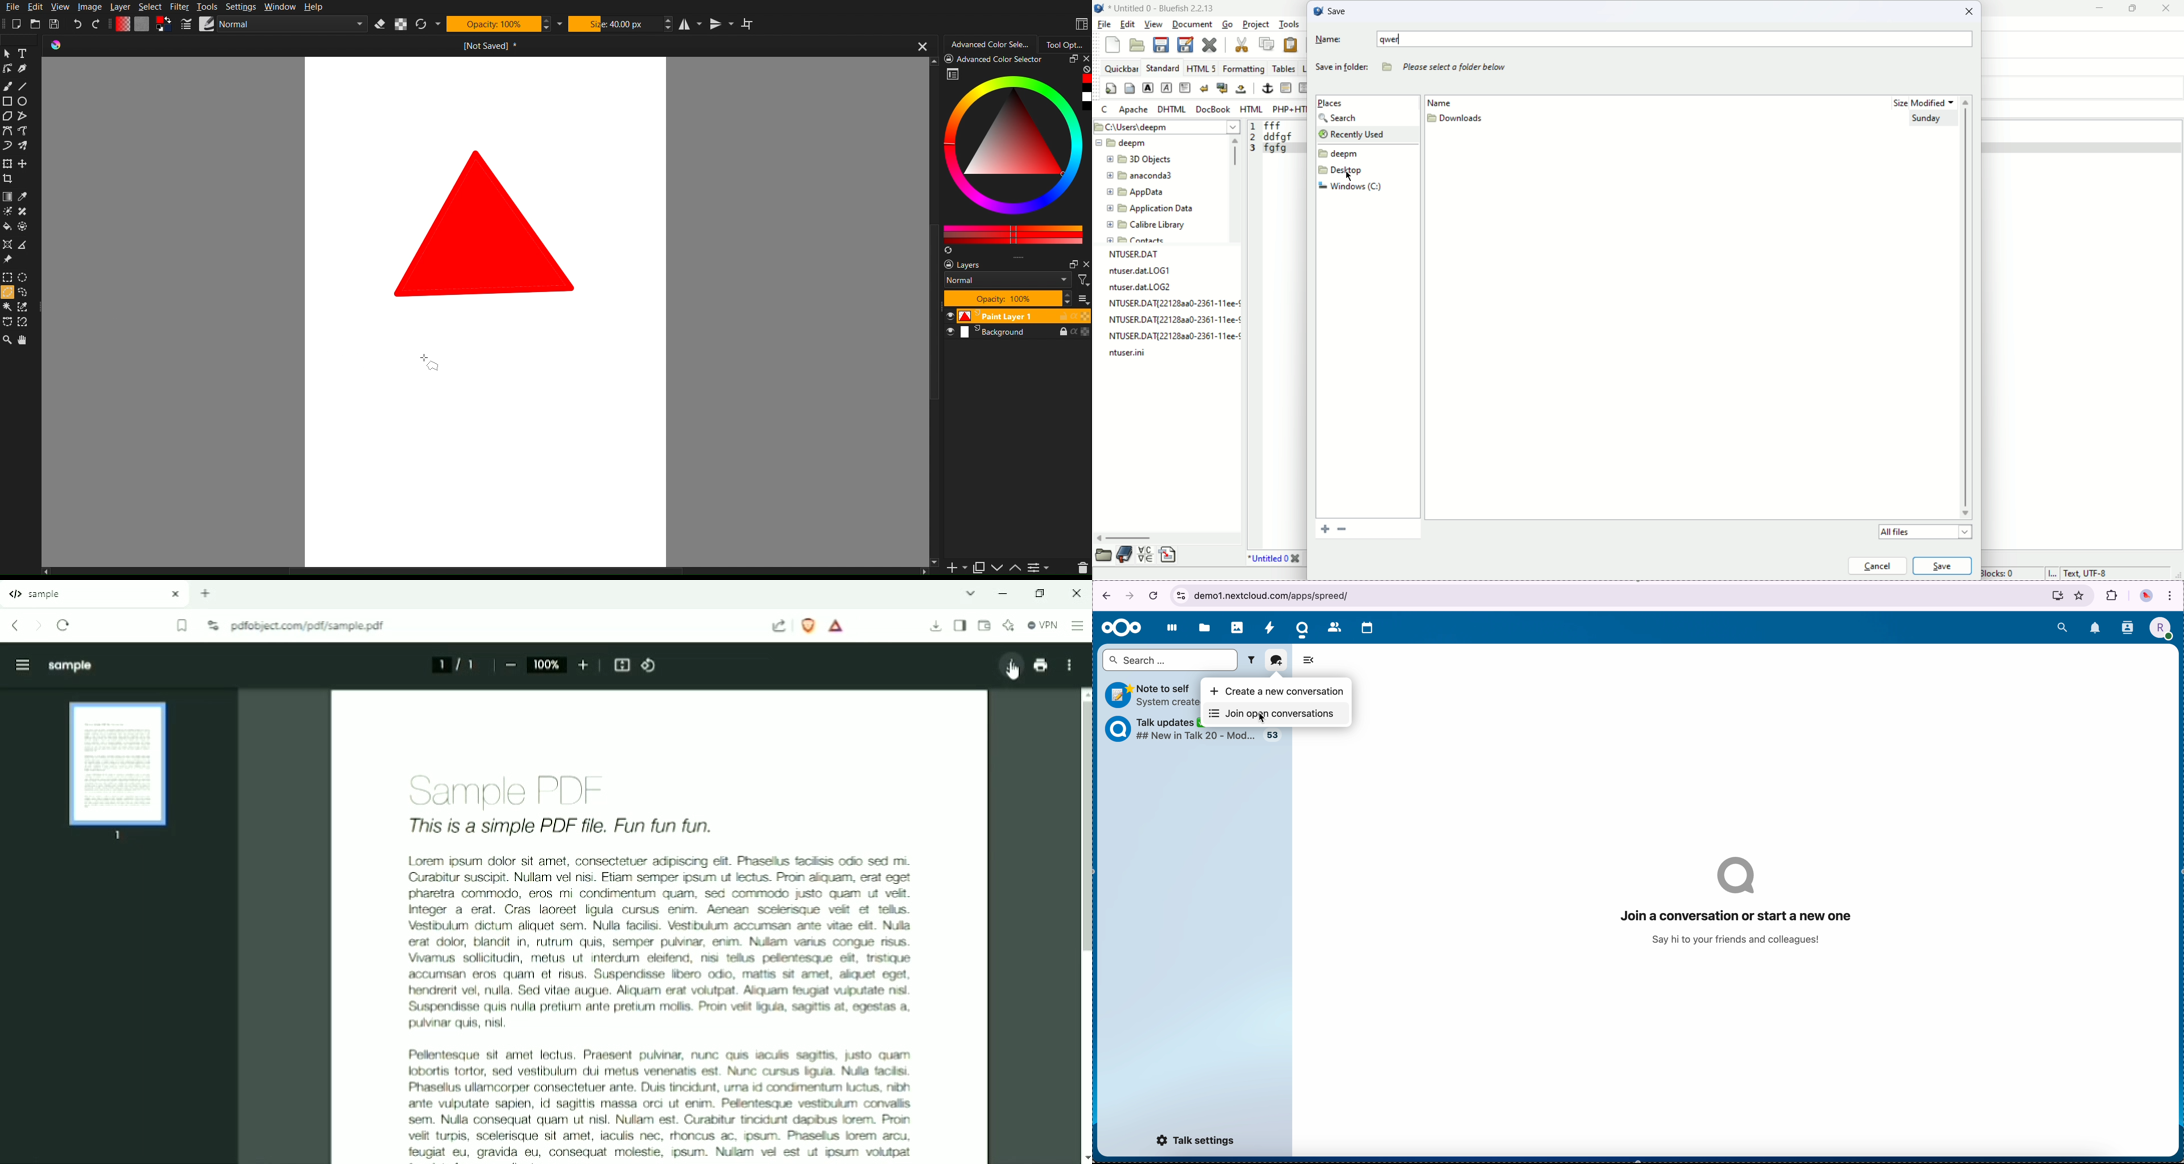  Describe the element at coordinates (1148, 694) in the screenshot. I see `note to self` at that location.